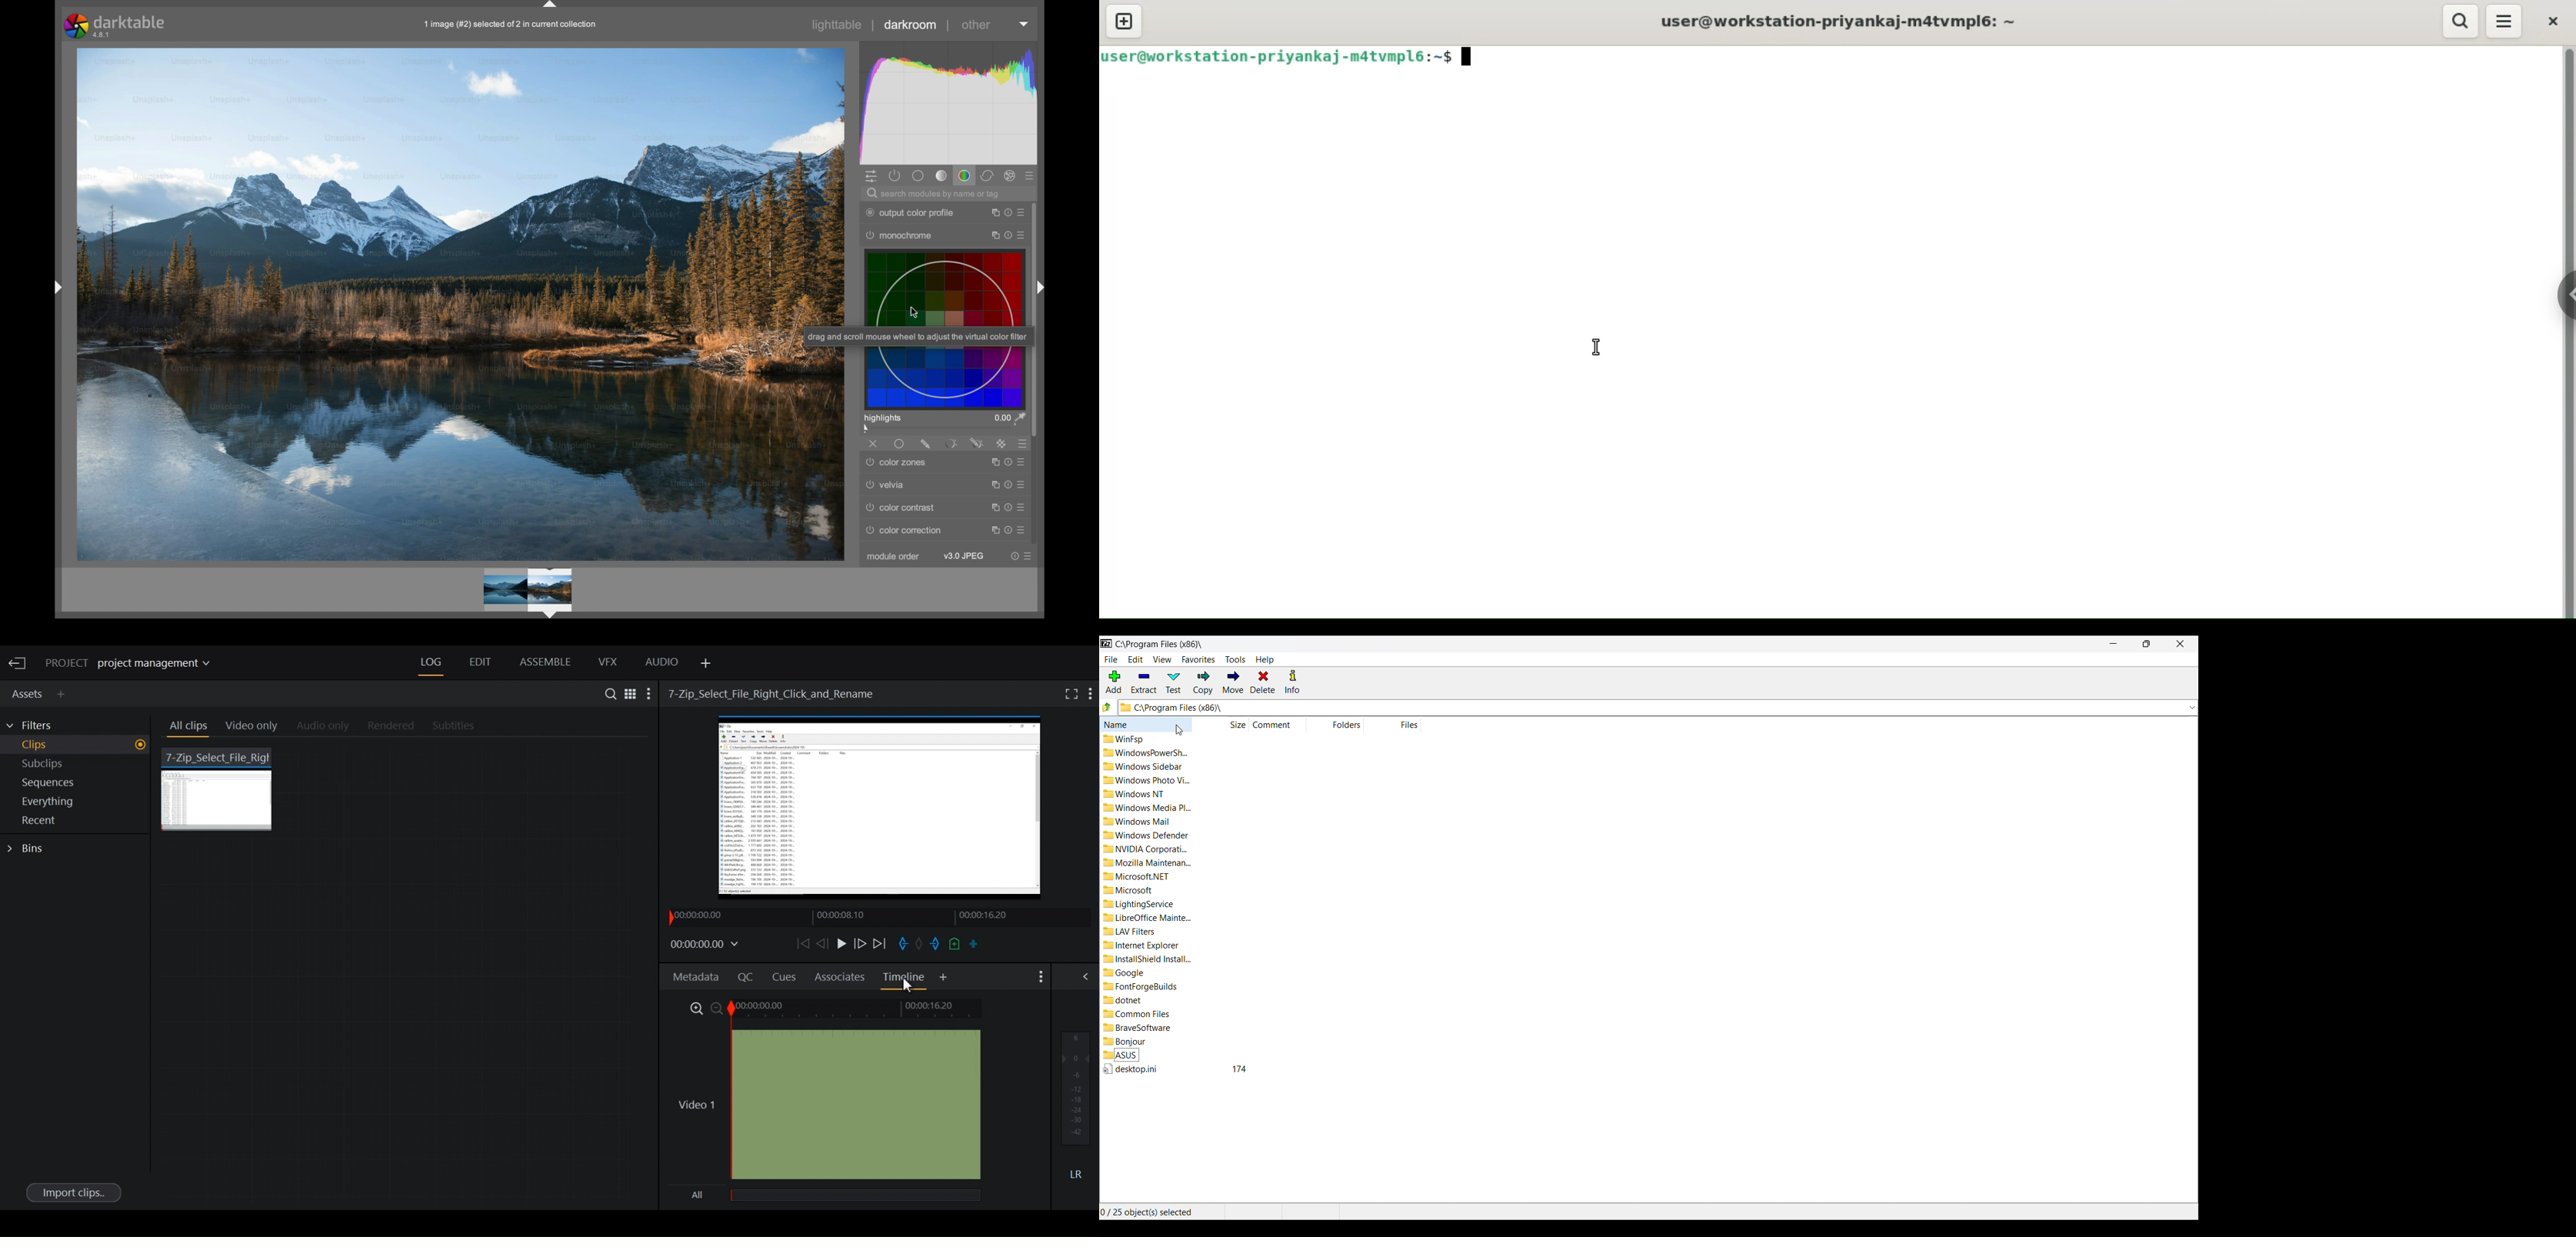  I want to click on Move, so click(1233, 681).